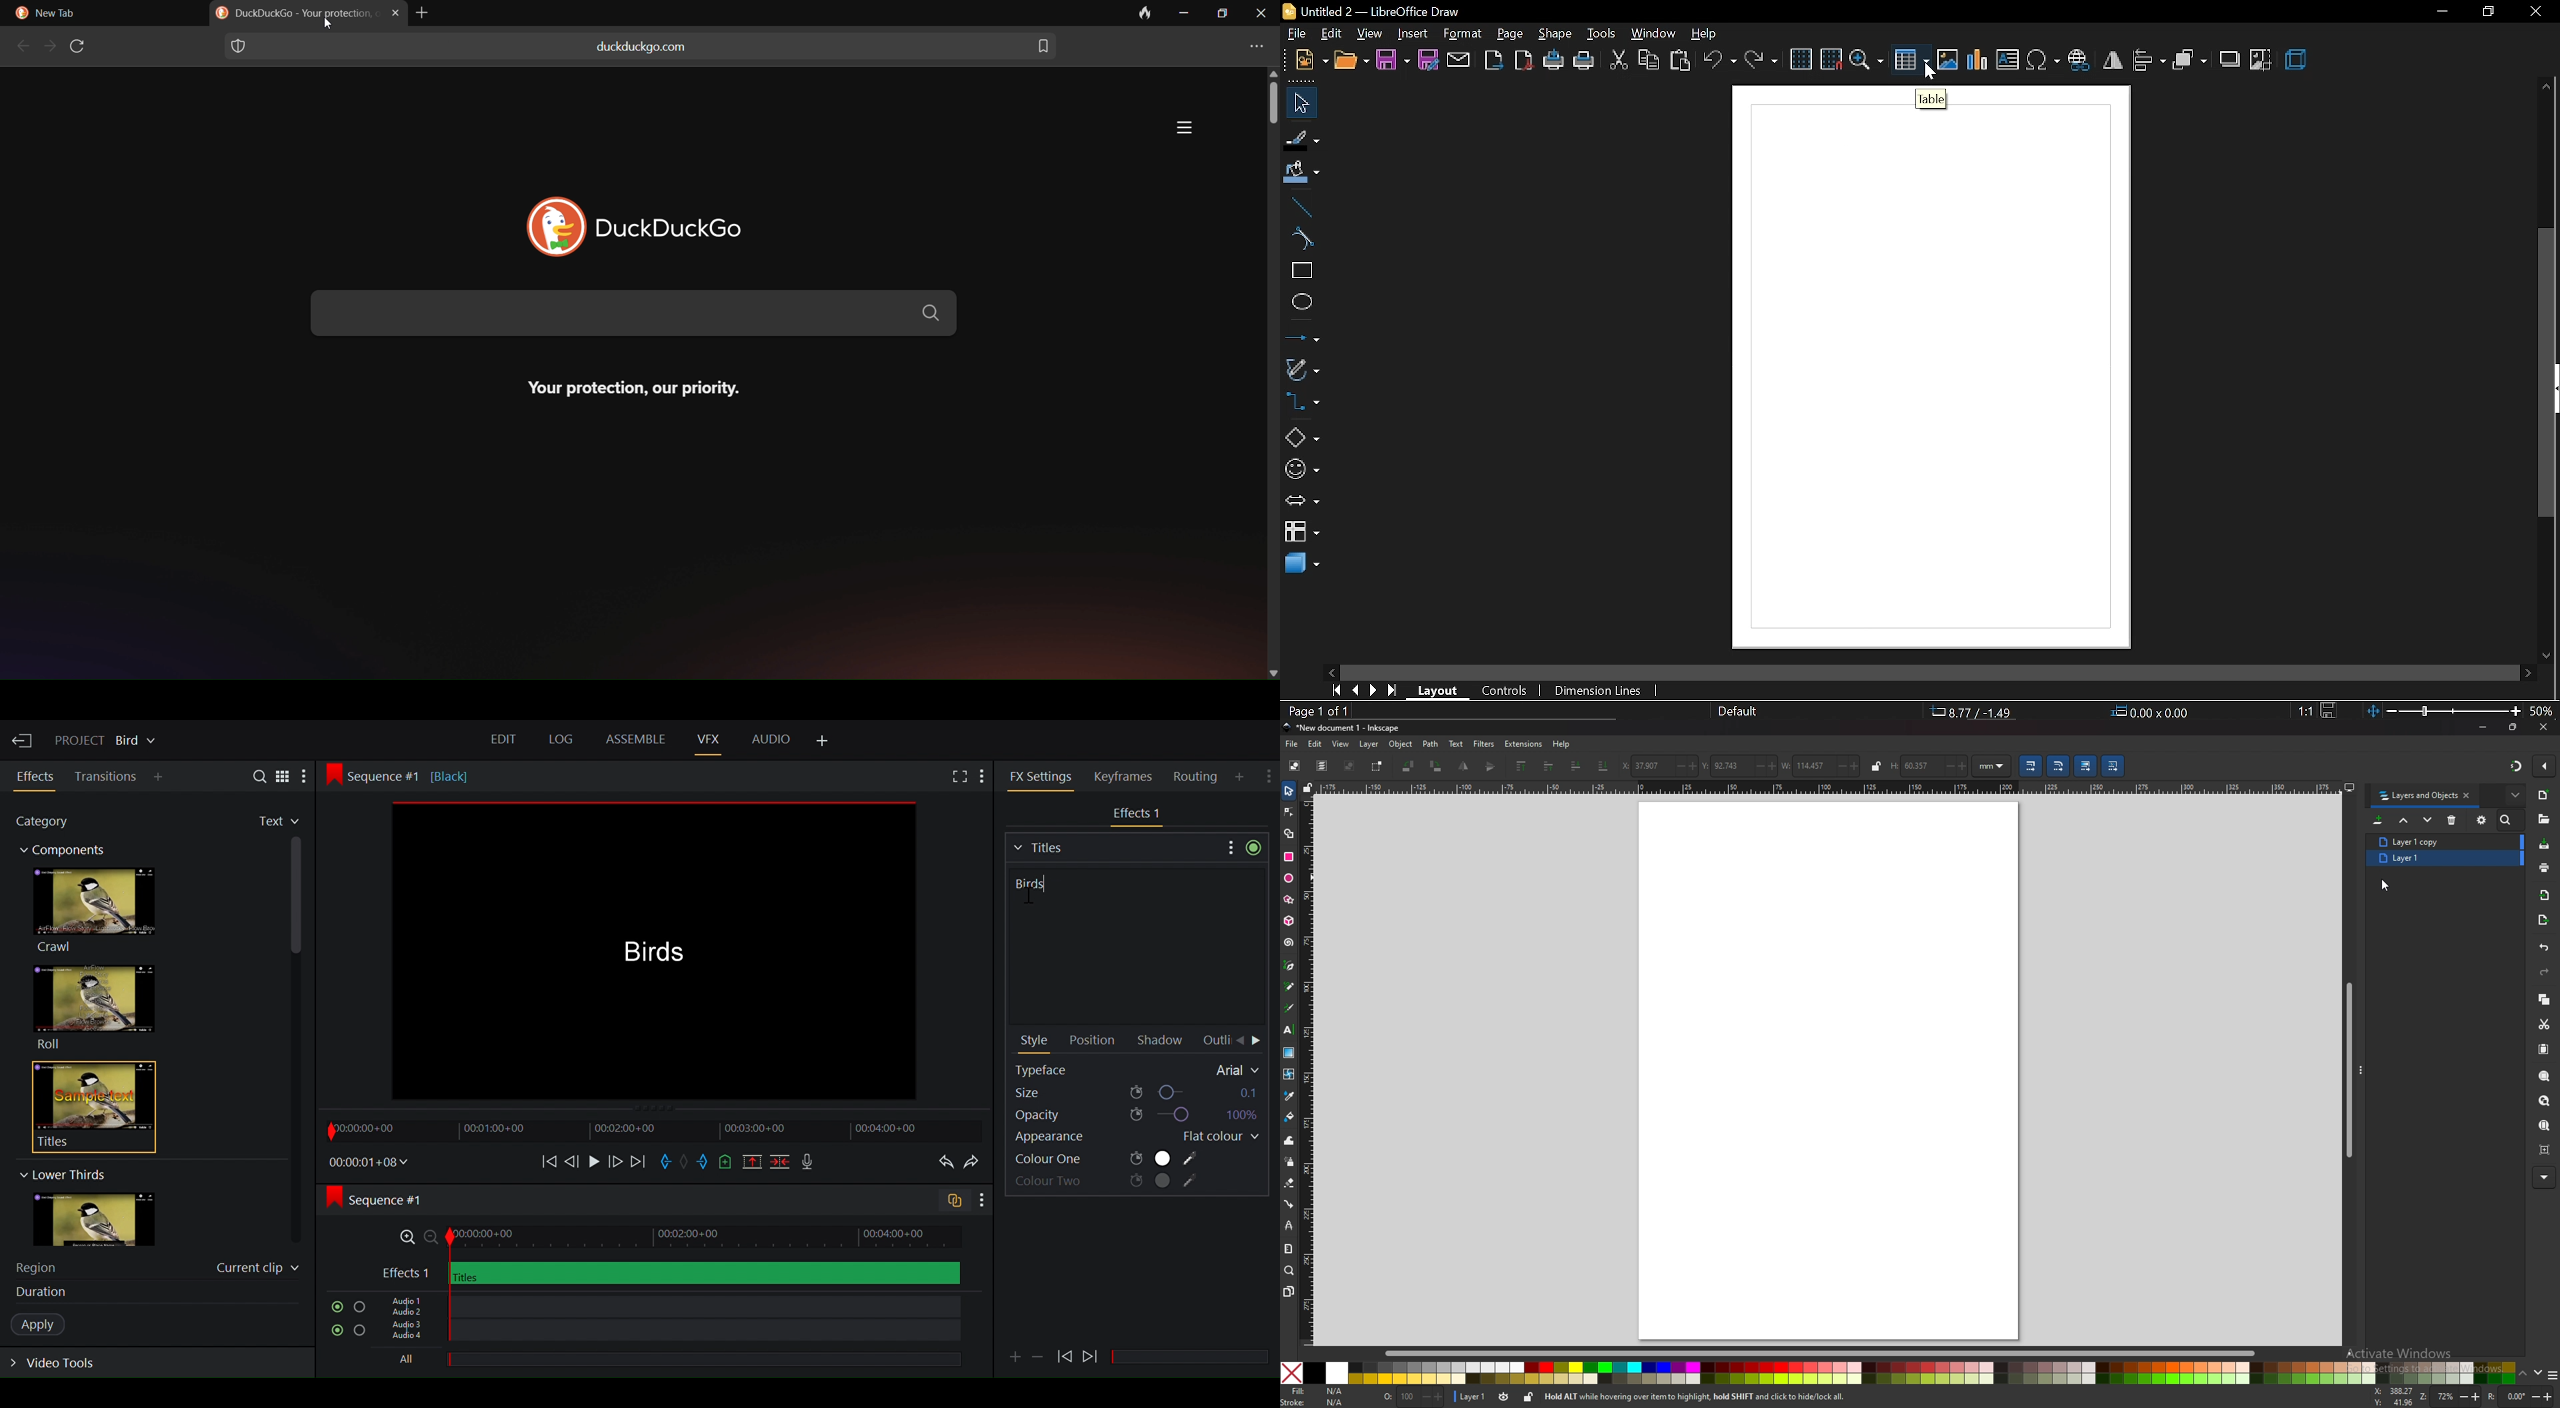 This screenshot has height=1428, width=2576. Describe the element at coordinates (559, 740) in the screenshot. I see `Log` at that location.